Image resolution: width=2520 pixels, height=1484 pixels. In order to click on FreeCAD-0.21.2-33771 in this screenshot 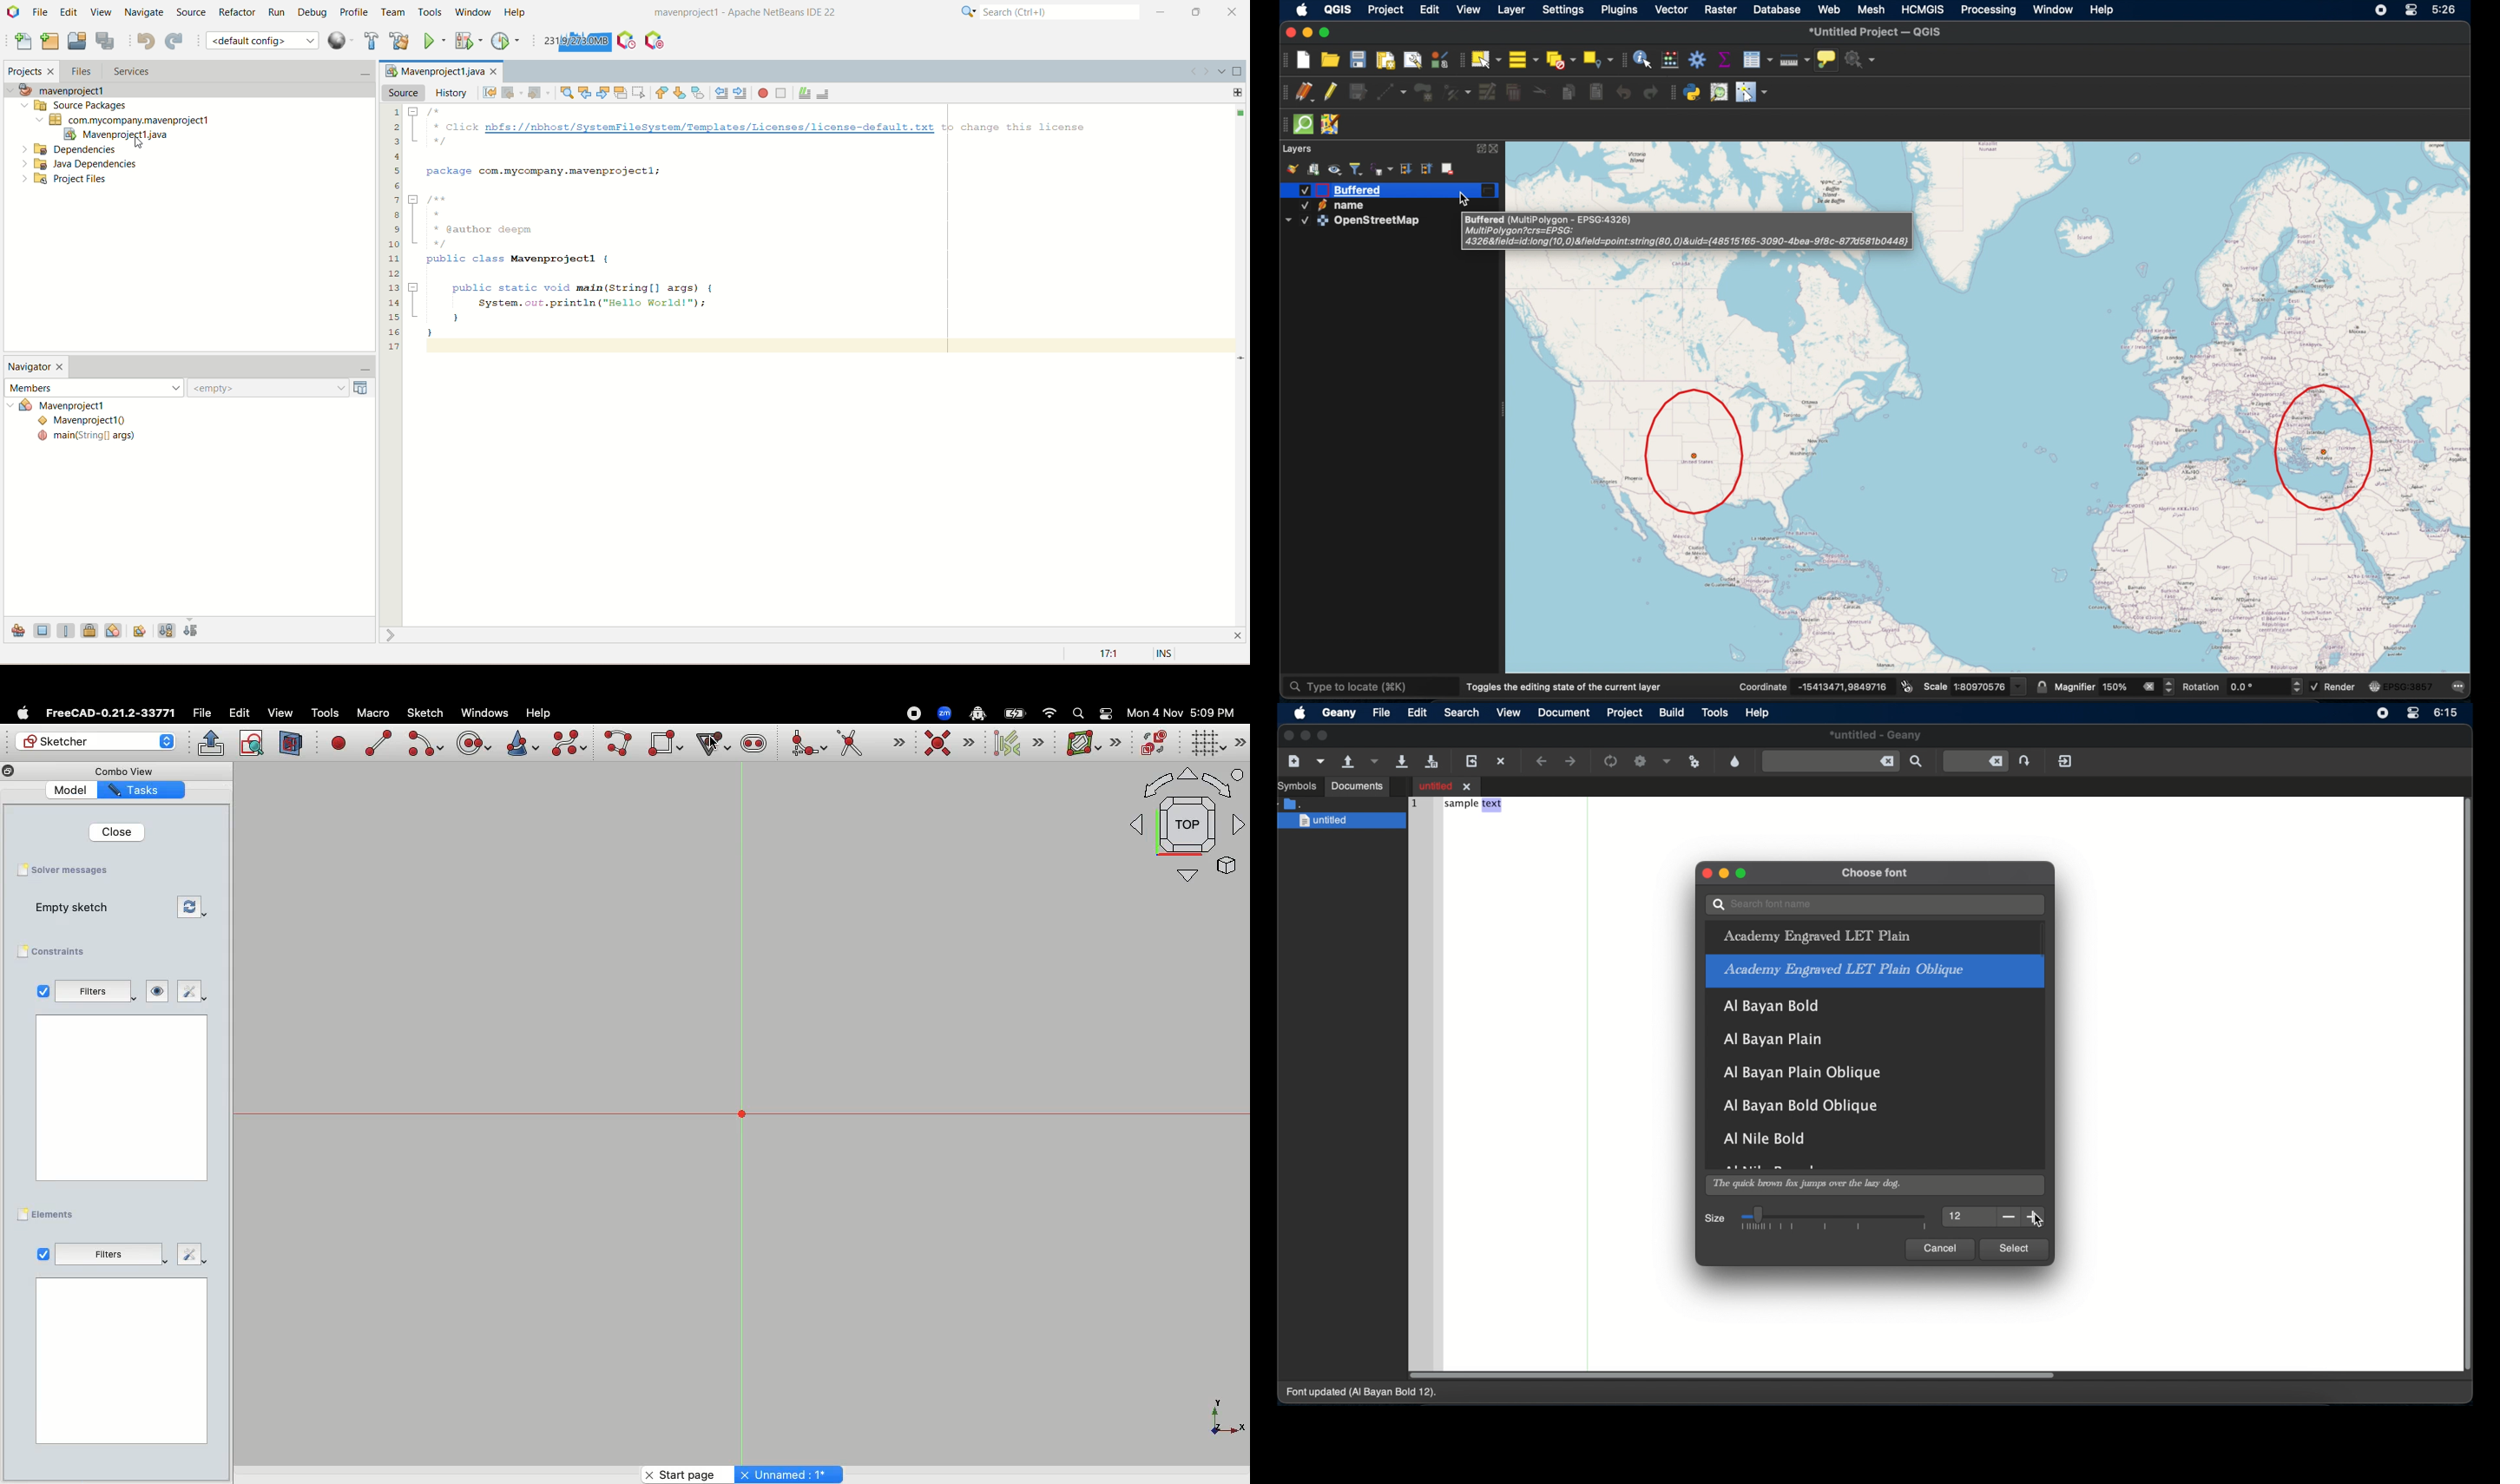, I will do `click(110, 713)`.